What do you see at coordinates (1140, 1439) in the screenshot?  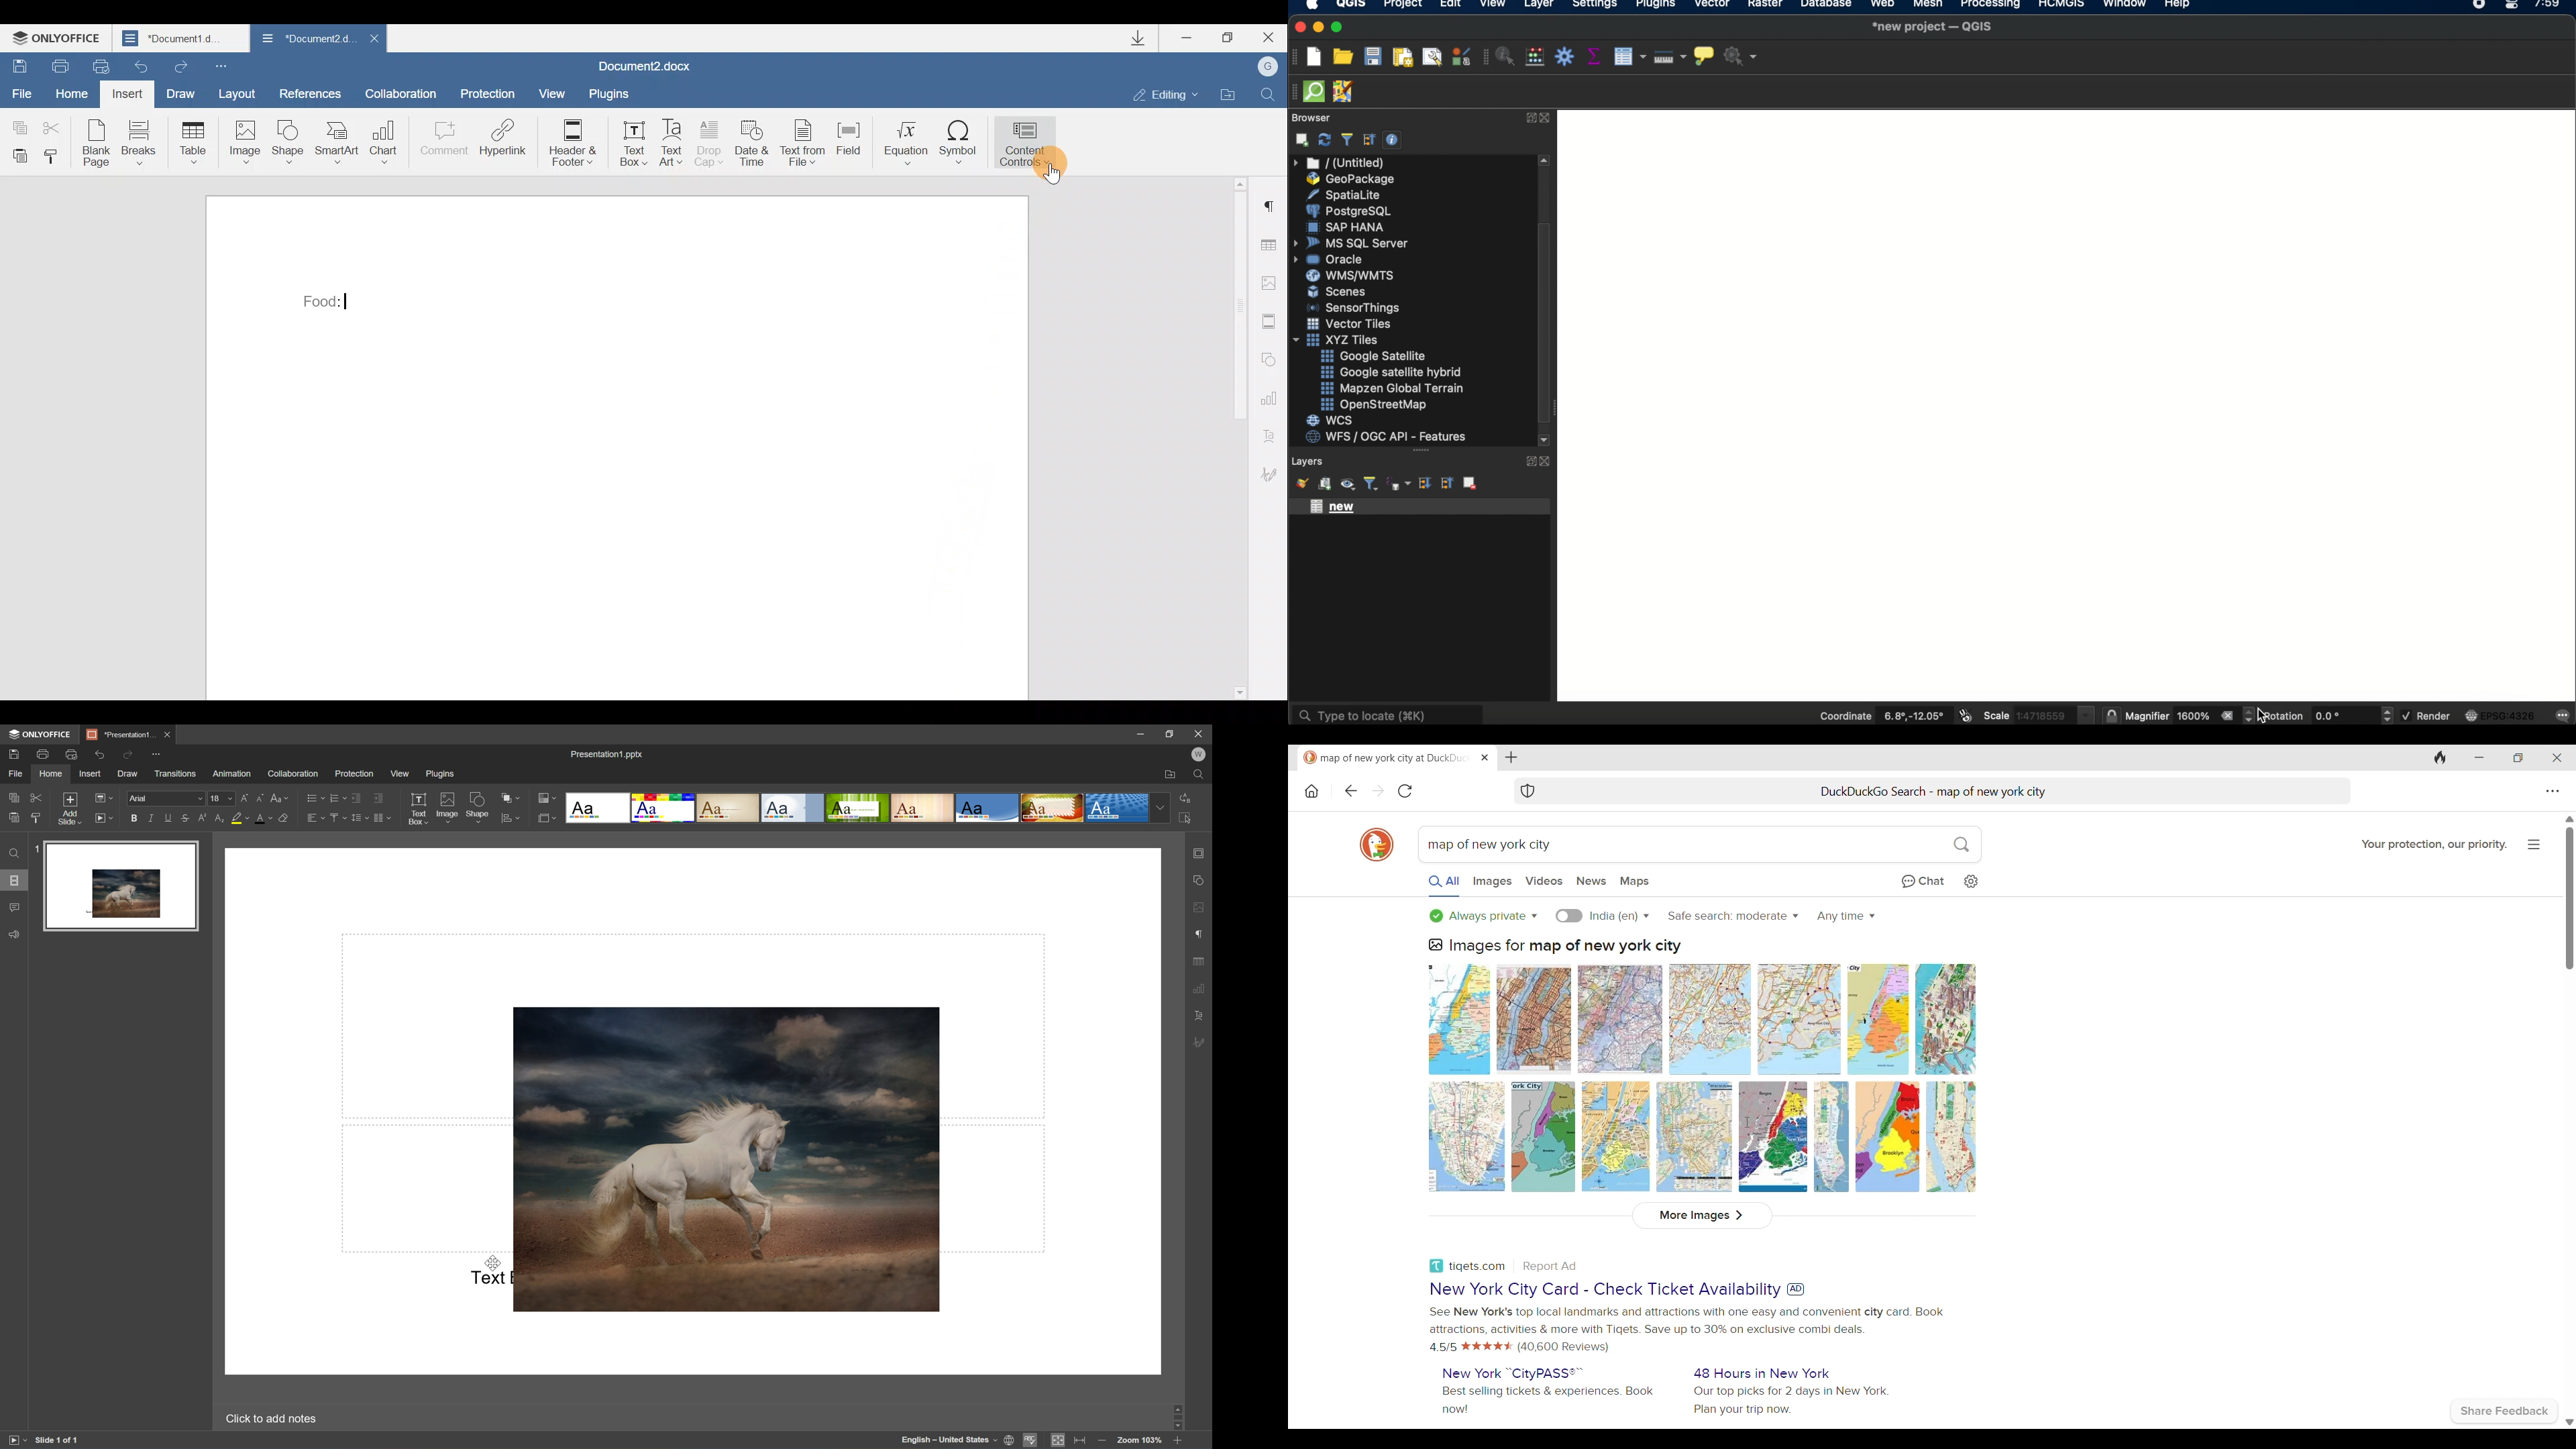 I see `Zoom 103%` at bounding box center [1140, 1439].